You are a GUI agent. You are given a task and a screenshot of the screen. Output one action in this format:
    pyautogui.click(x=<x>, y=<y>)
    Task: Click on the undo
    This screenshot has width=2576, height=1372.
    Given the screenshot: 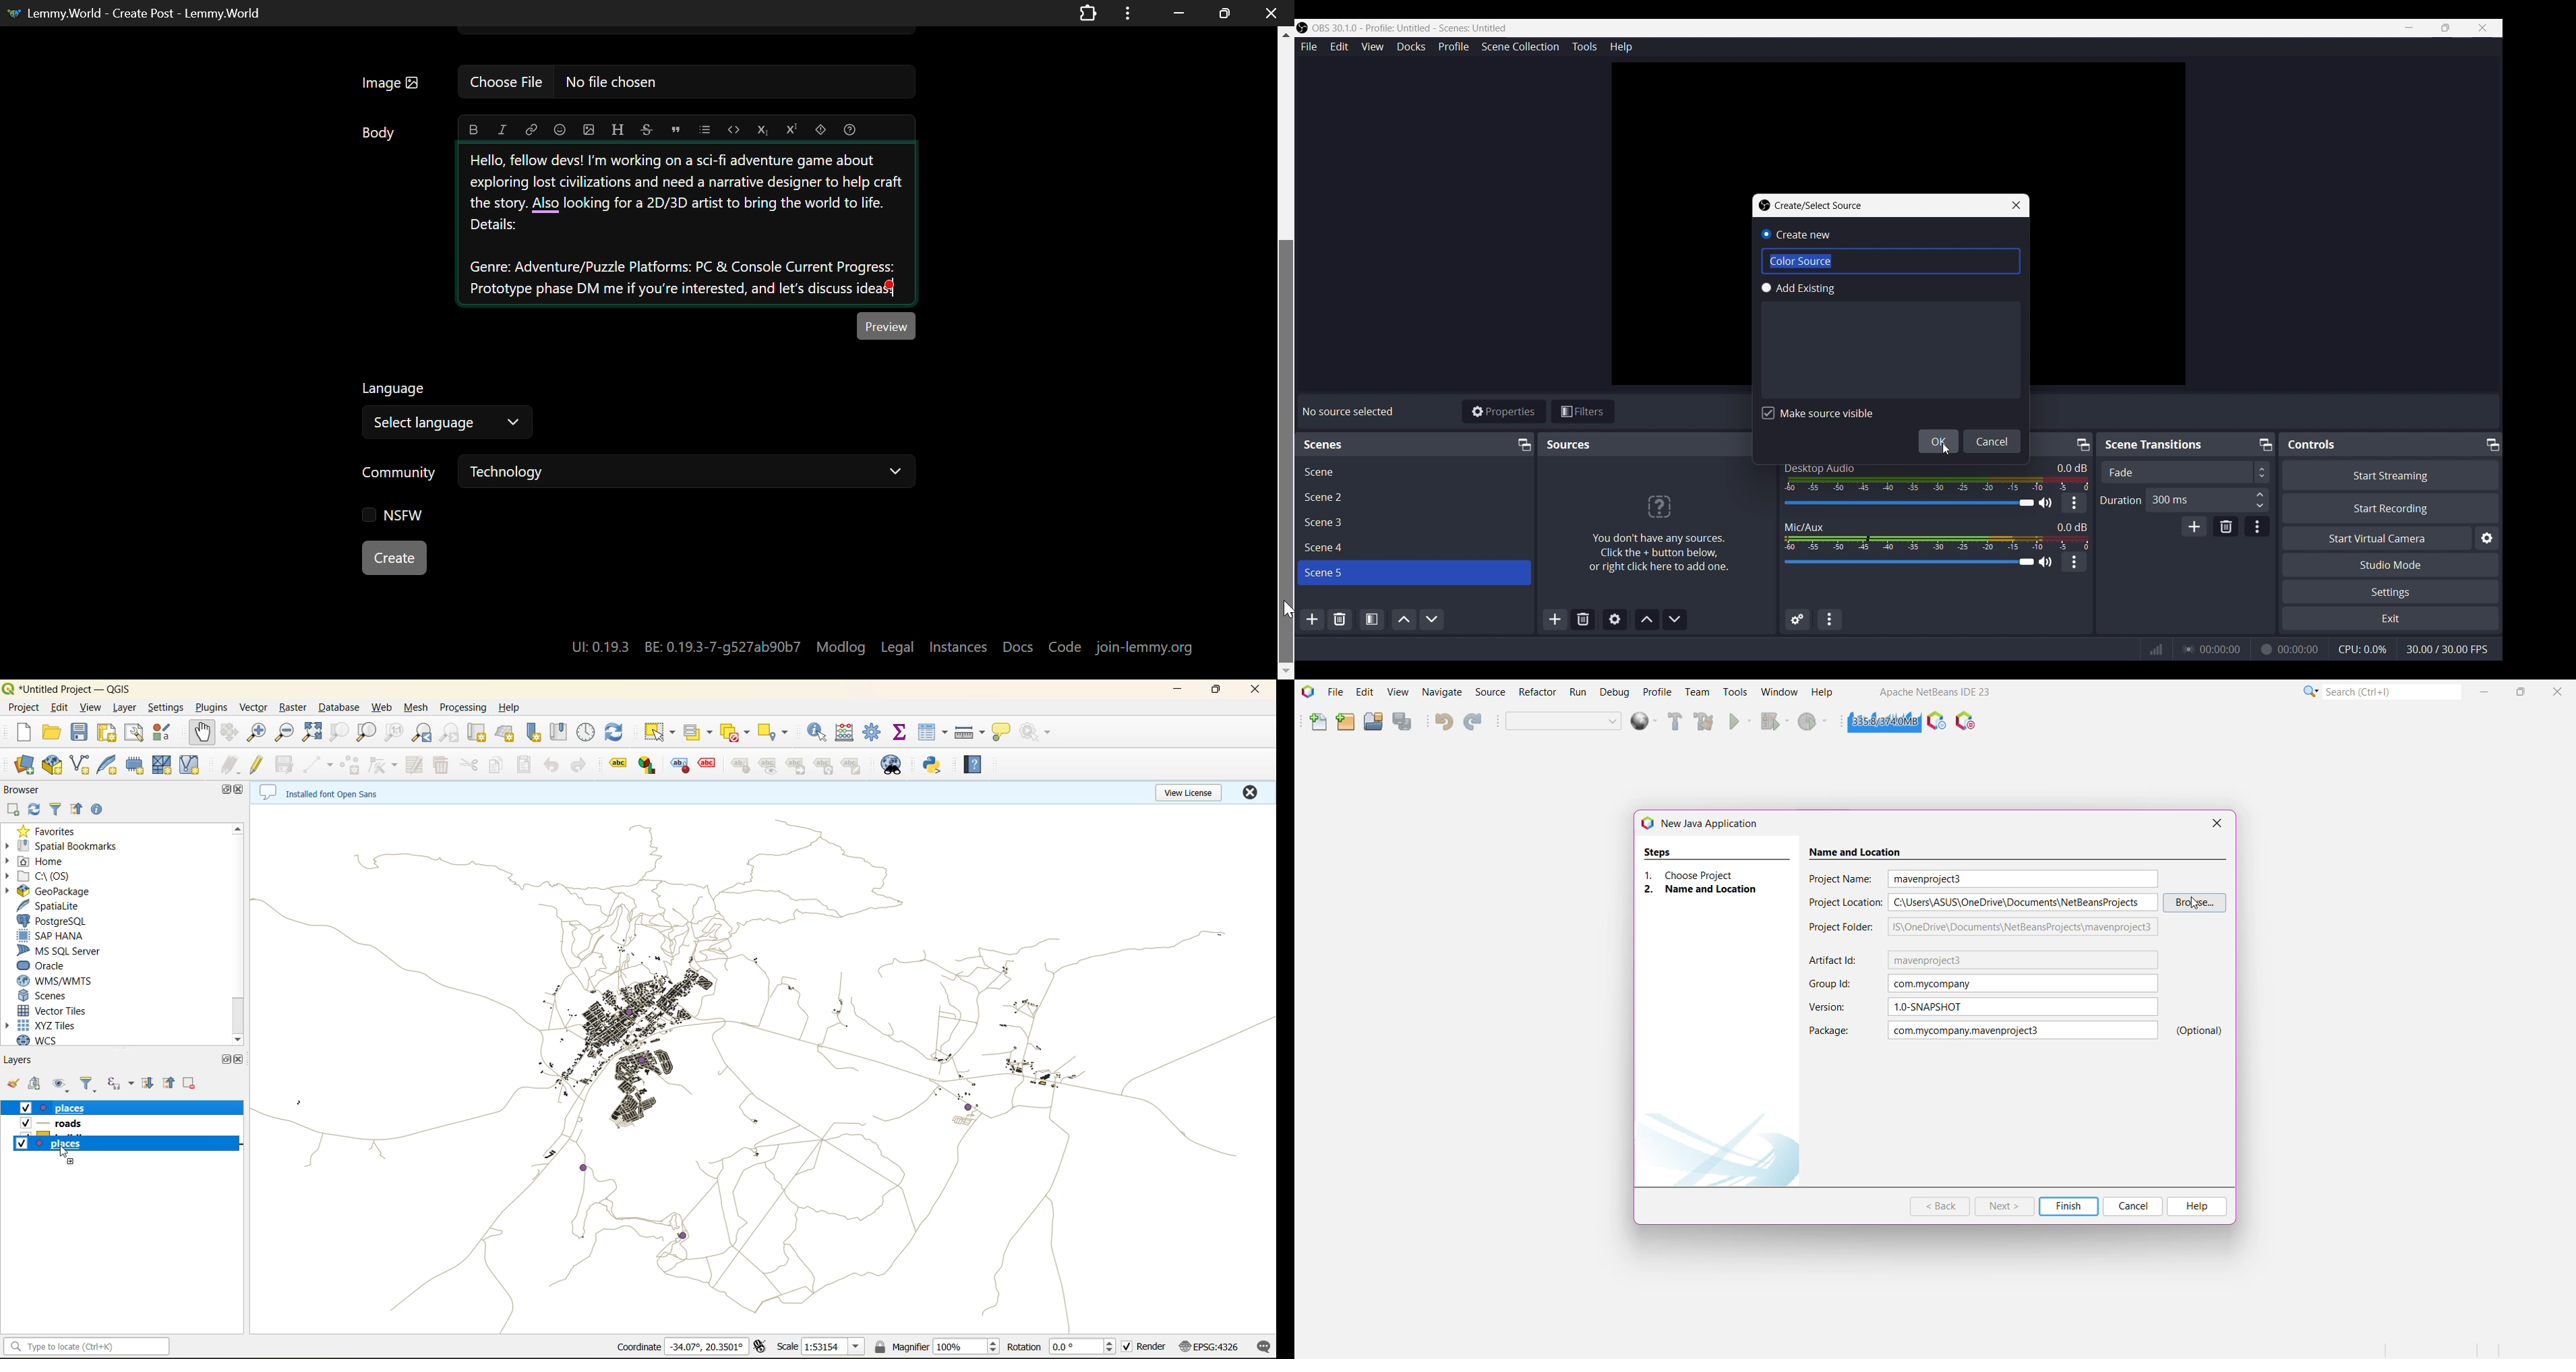 What is the action you would take?
    pyautogui.click(x=553, y=764)
    